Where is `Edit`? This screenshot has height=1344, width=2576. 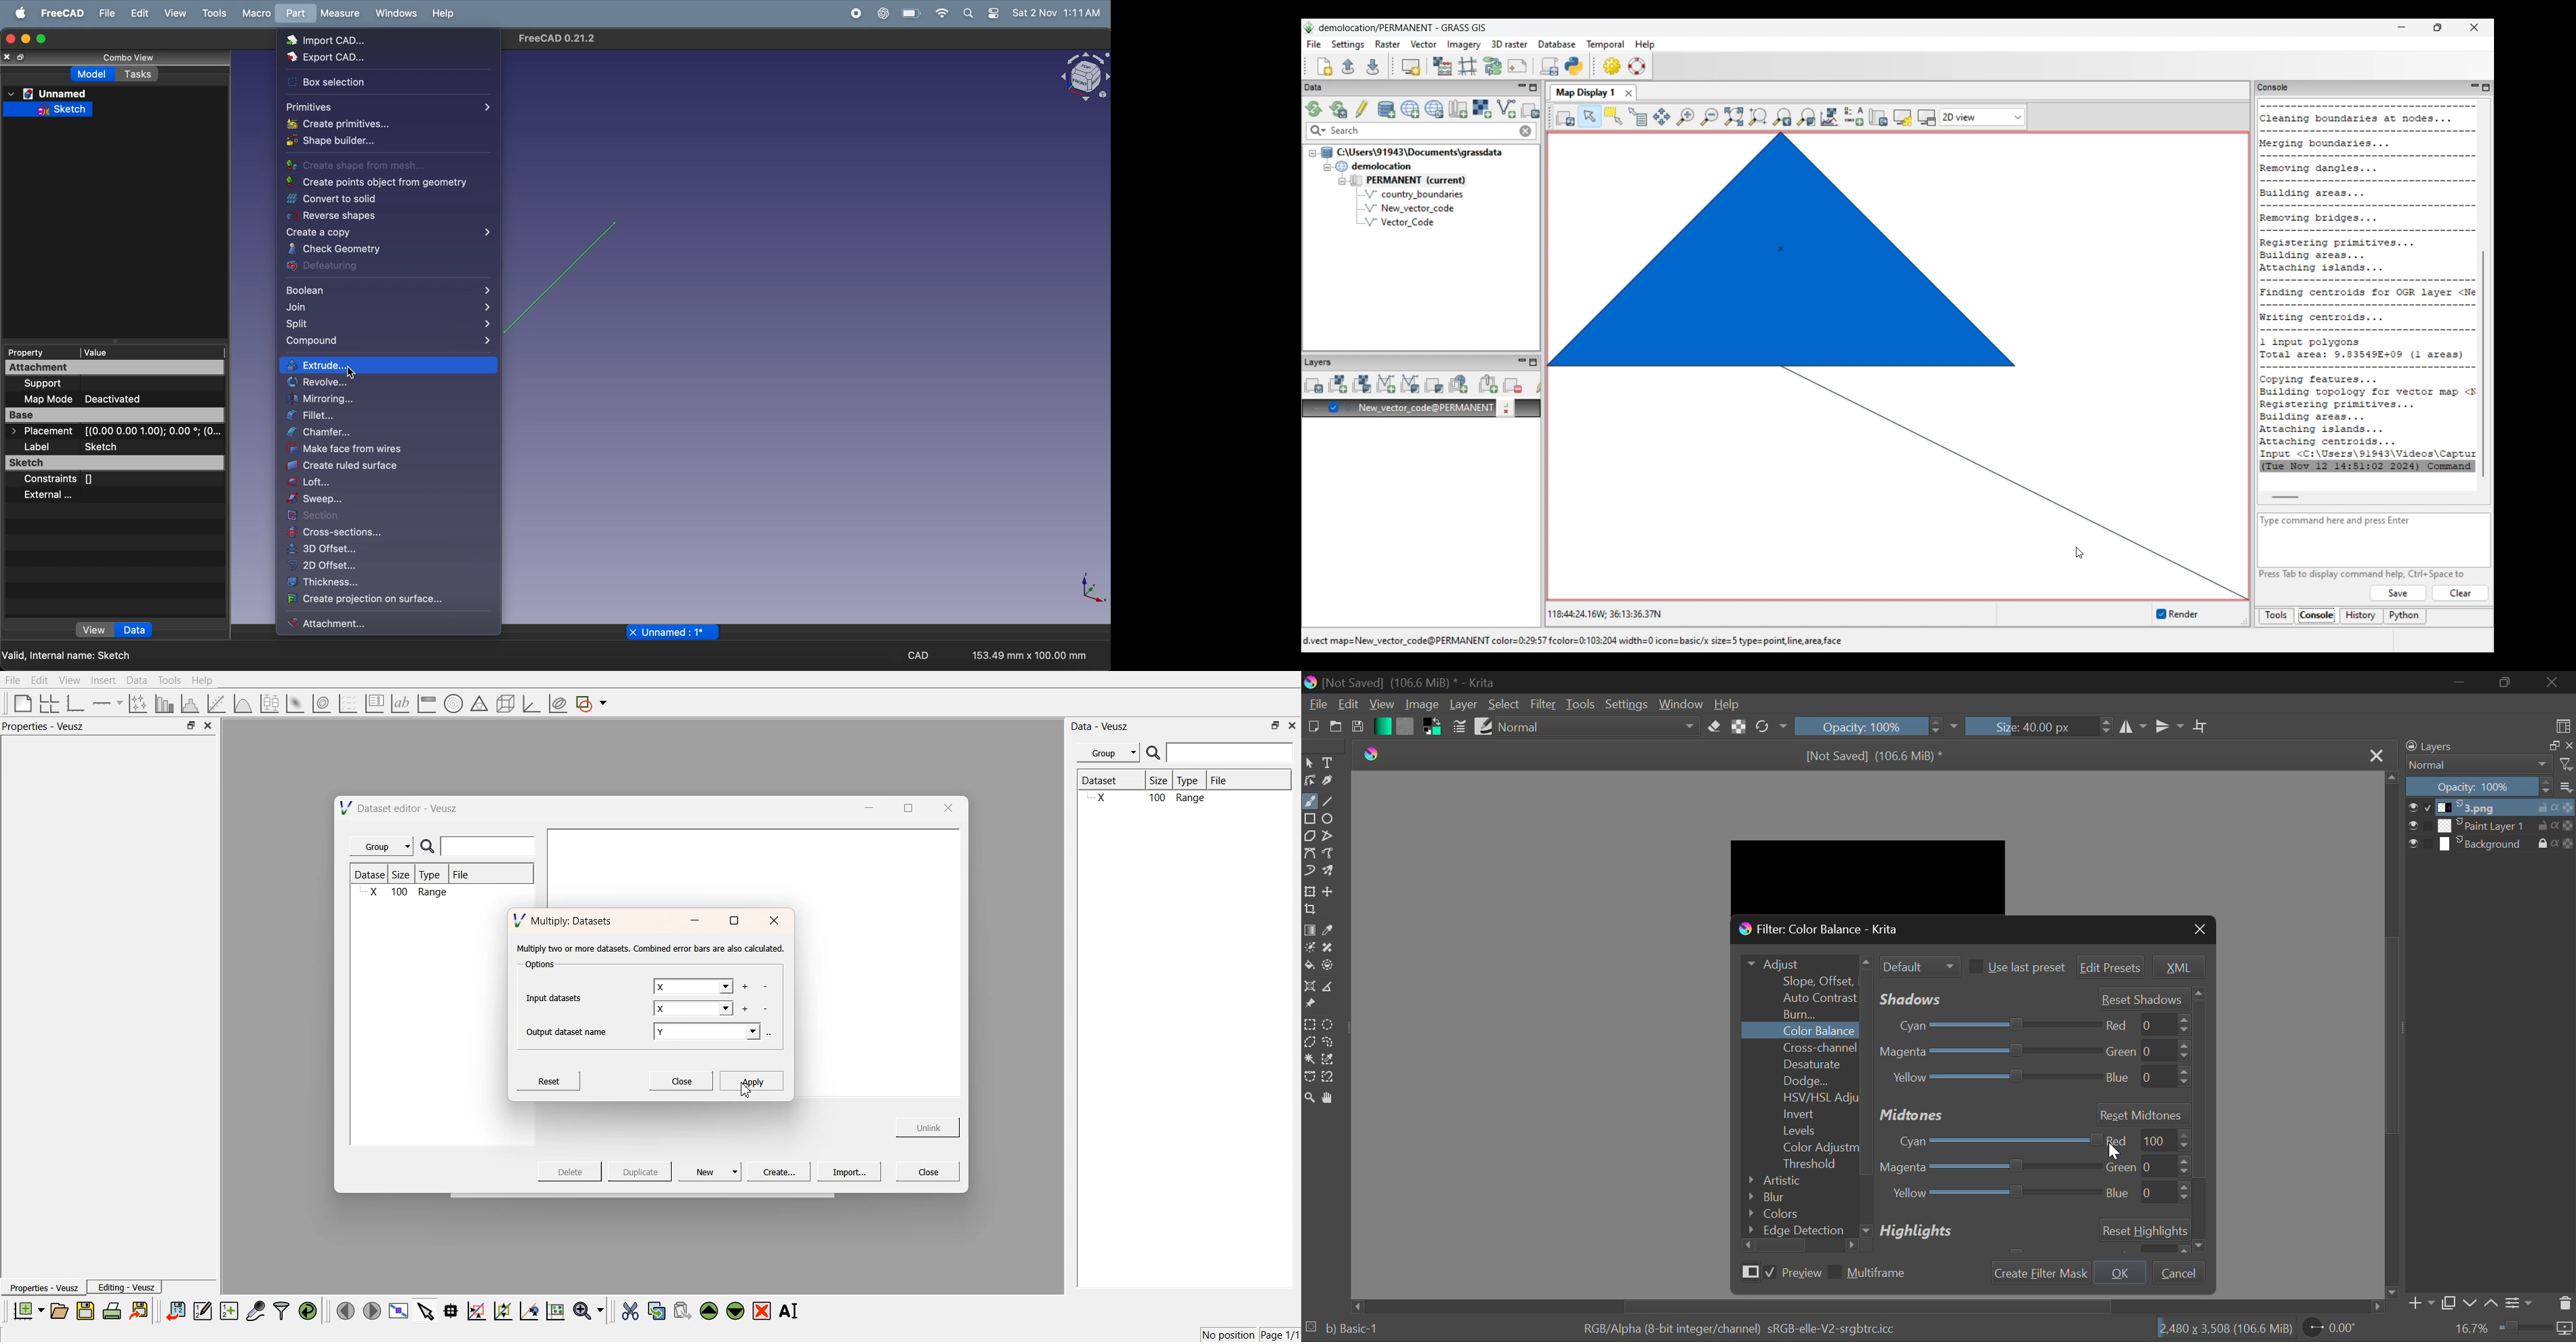 Edit is located at coordinates (40, 680).